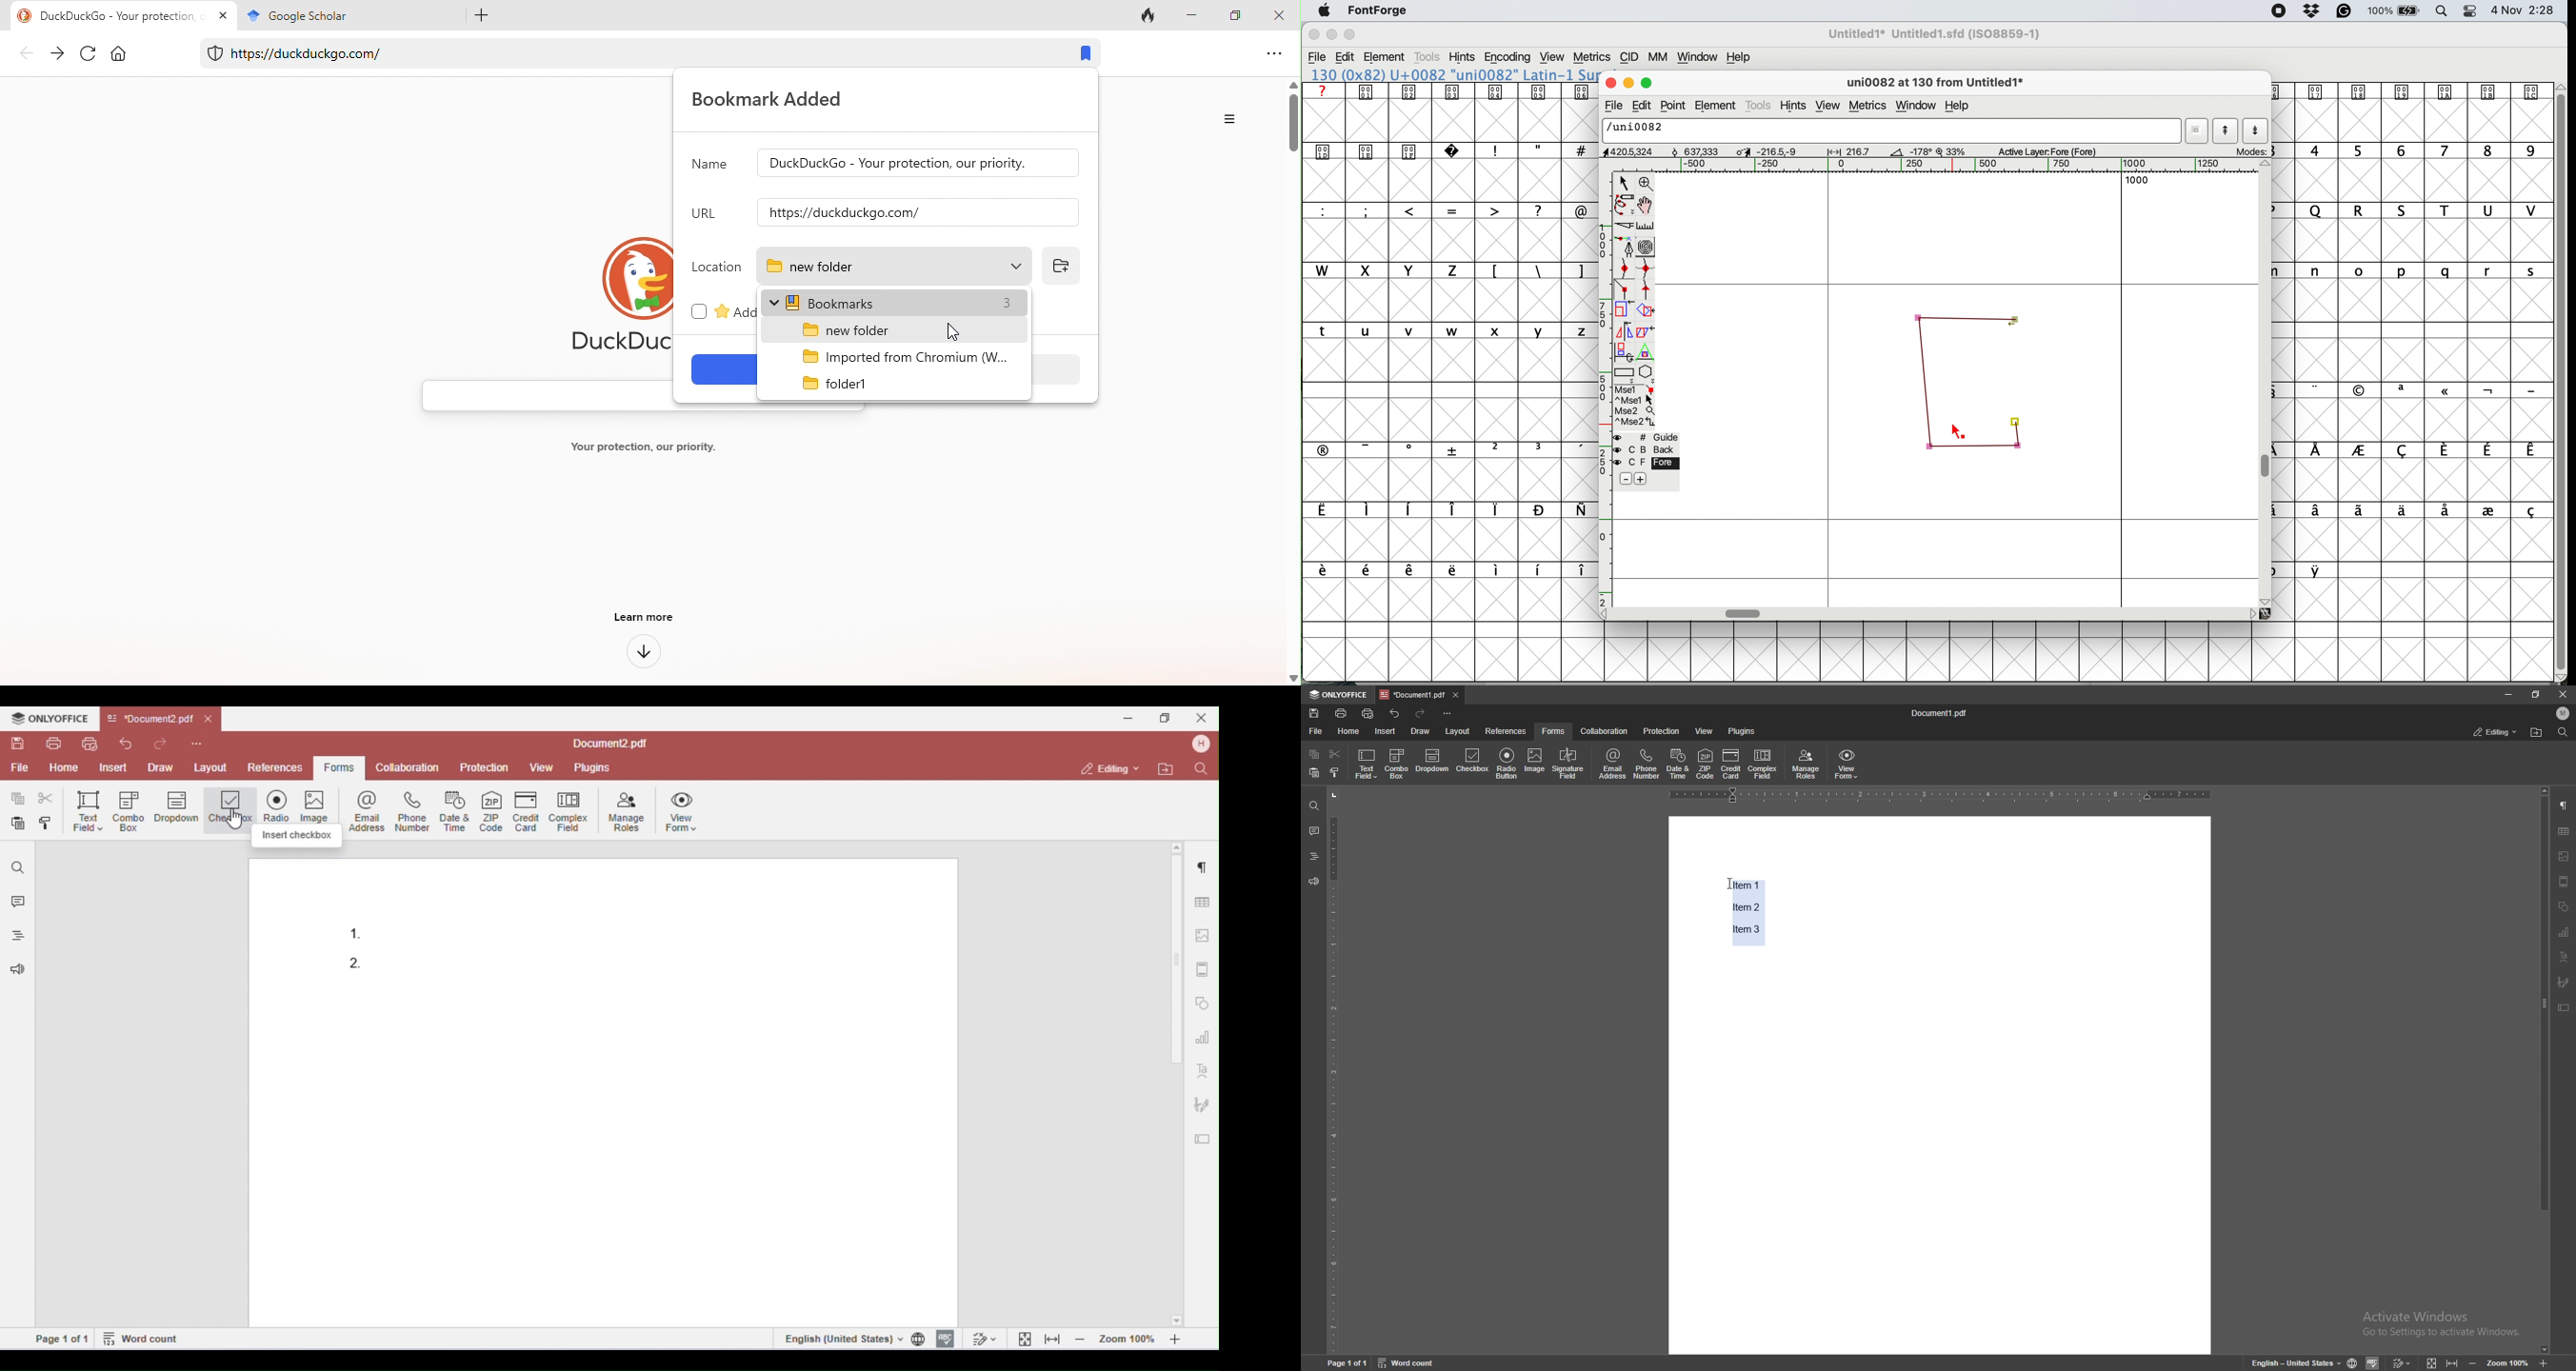 The image size is (2576, 1372). I want to click on find, so click(1313, 806).